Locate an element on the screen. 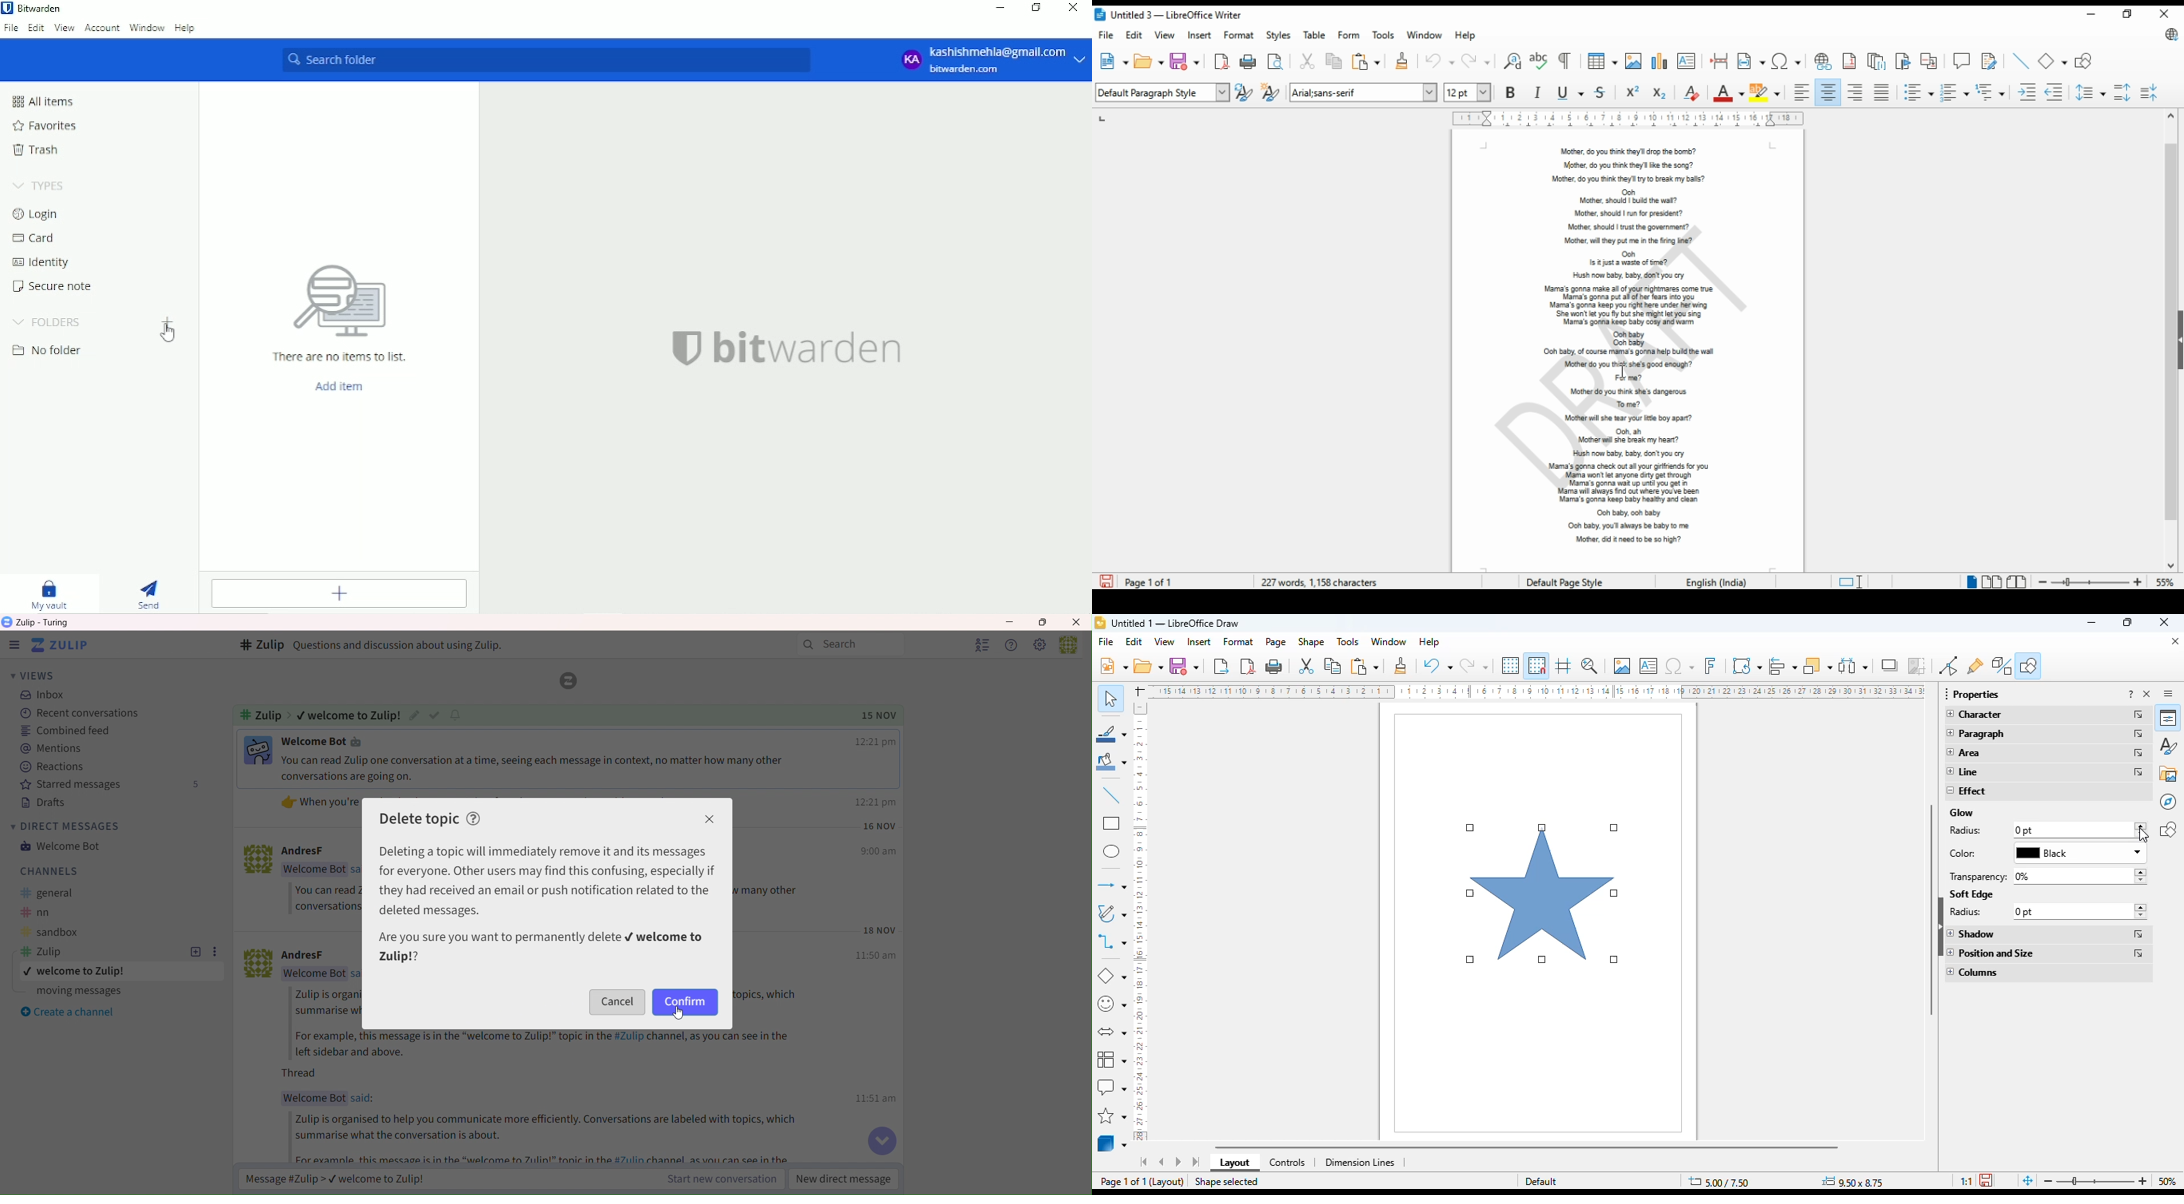 The height and width of the screenshot is (1204, 2184). Text is located at coordinates (305, 1073).